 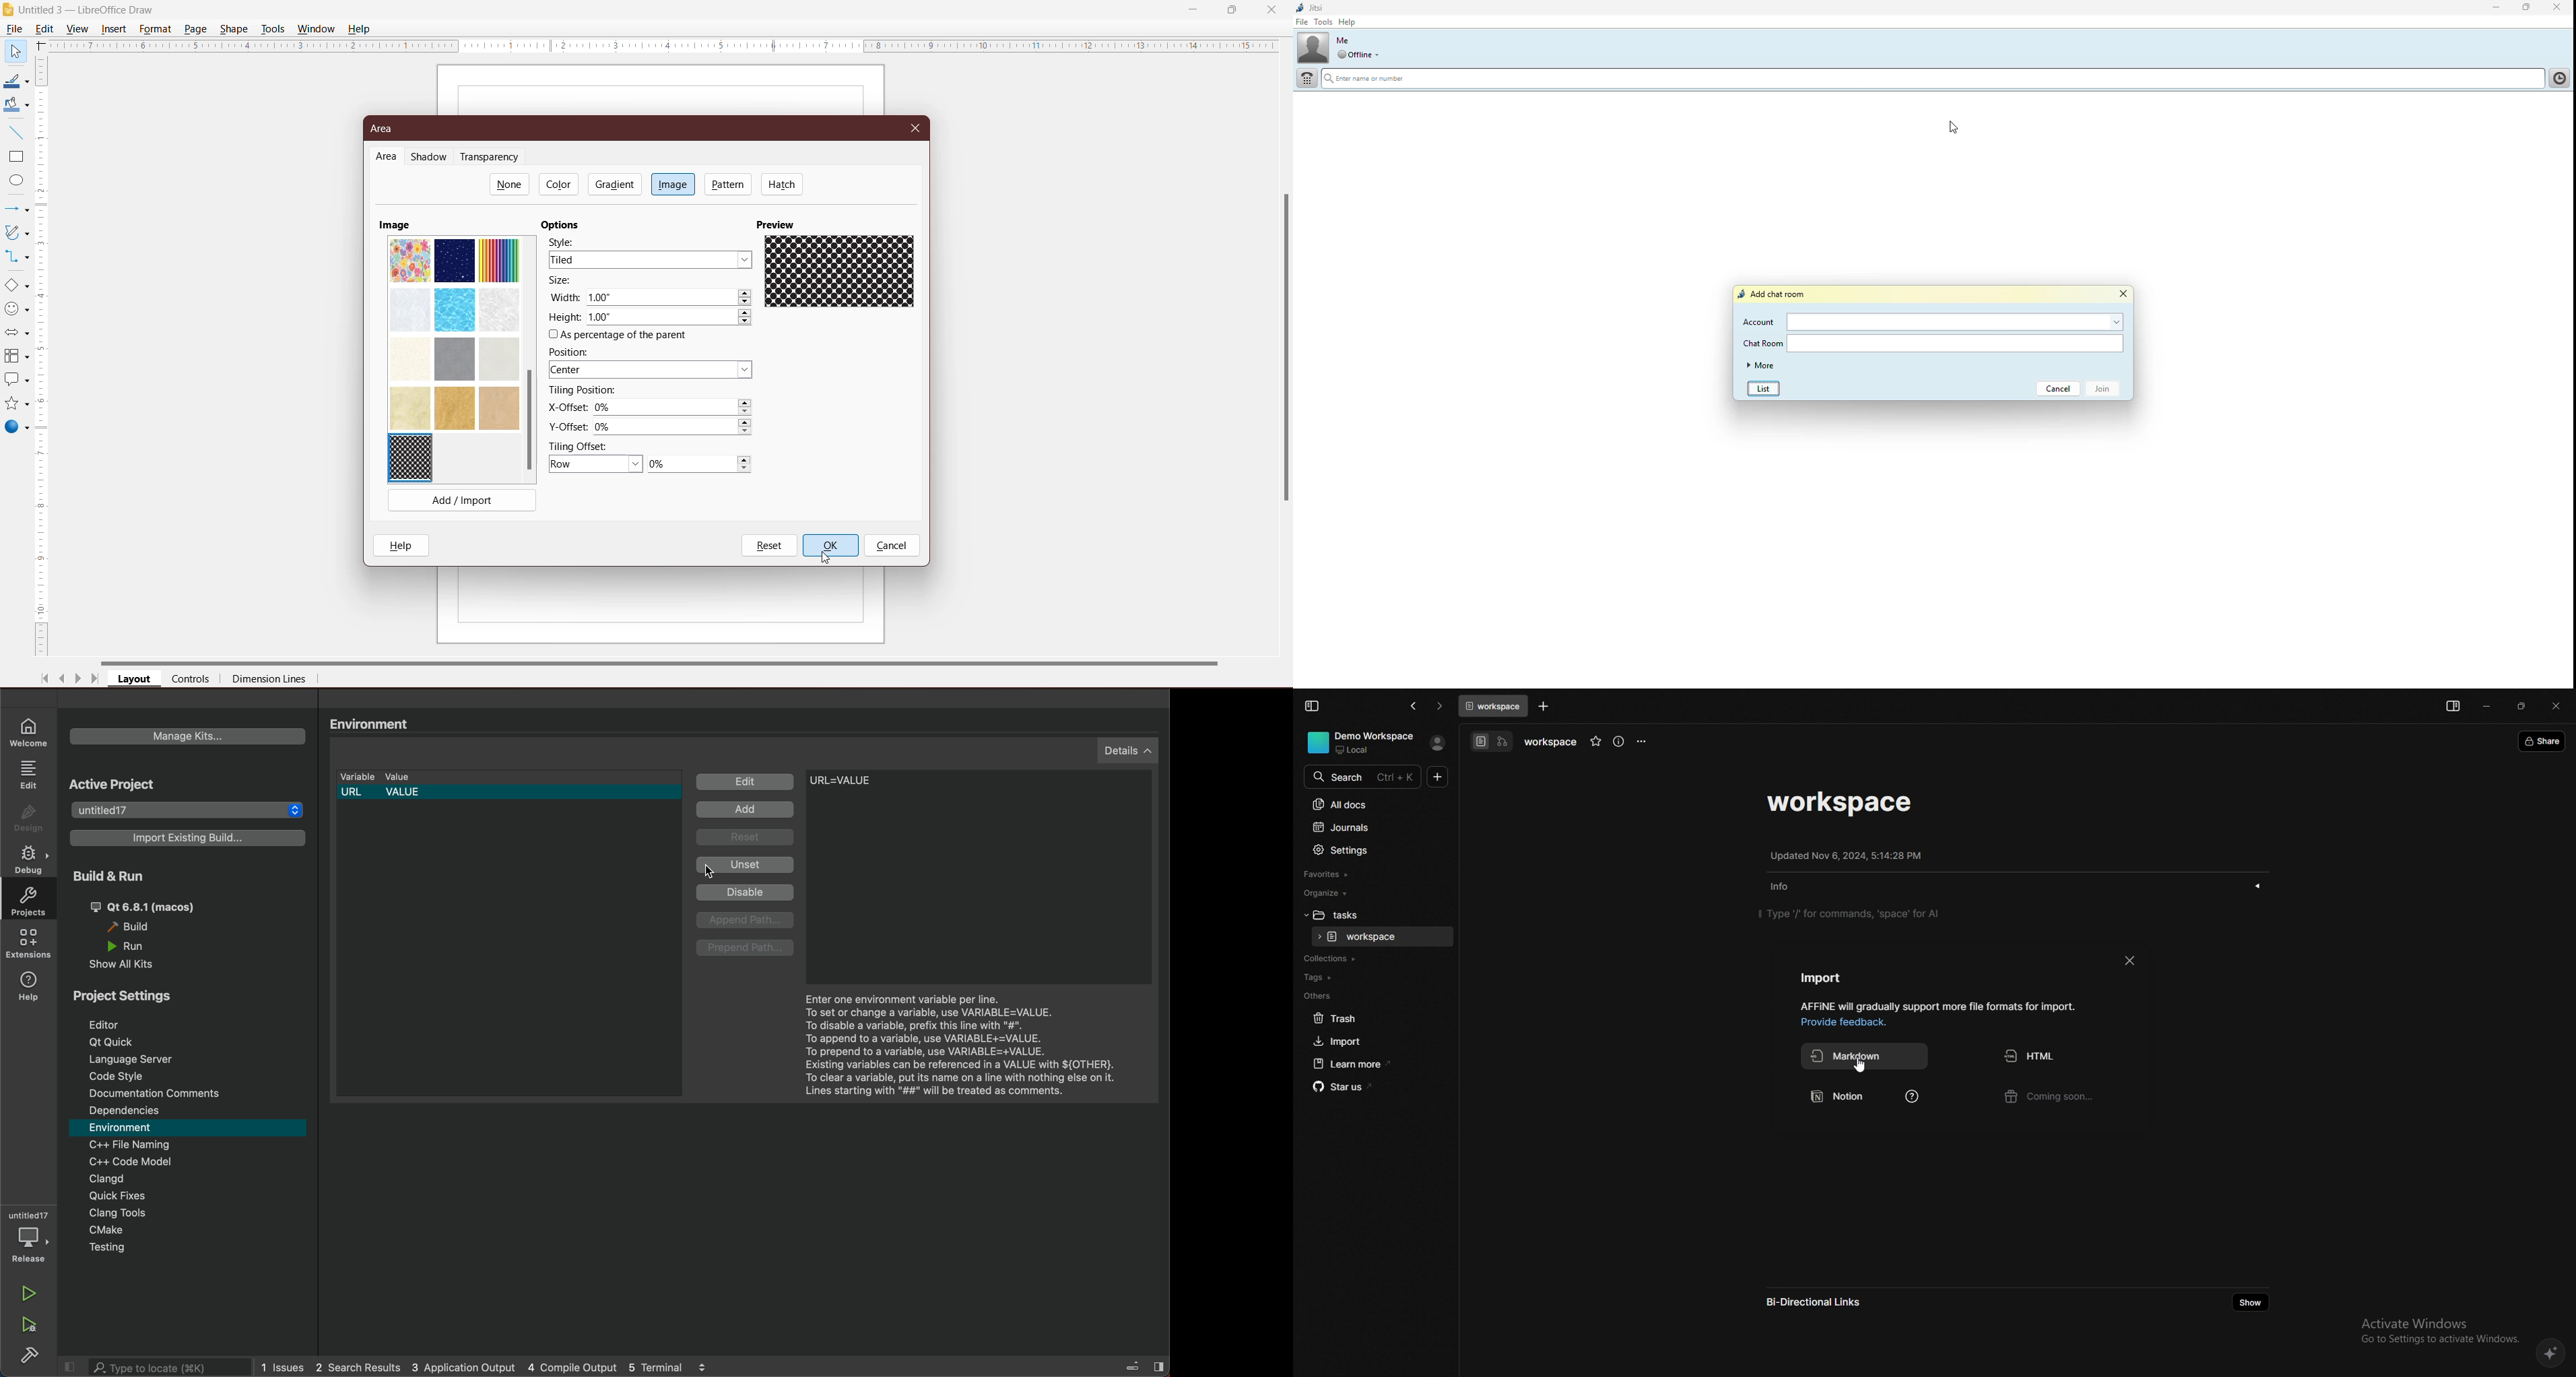 I want to click on build, so click(x=140, y=928).